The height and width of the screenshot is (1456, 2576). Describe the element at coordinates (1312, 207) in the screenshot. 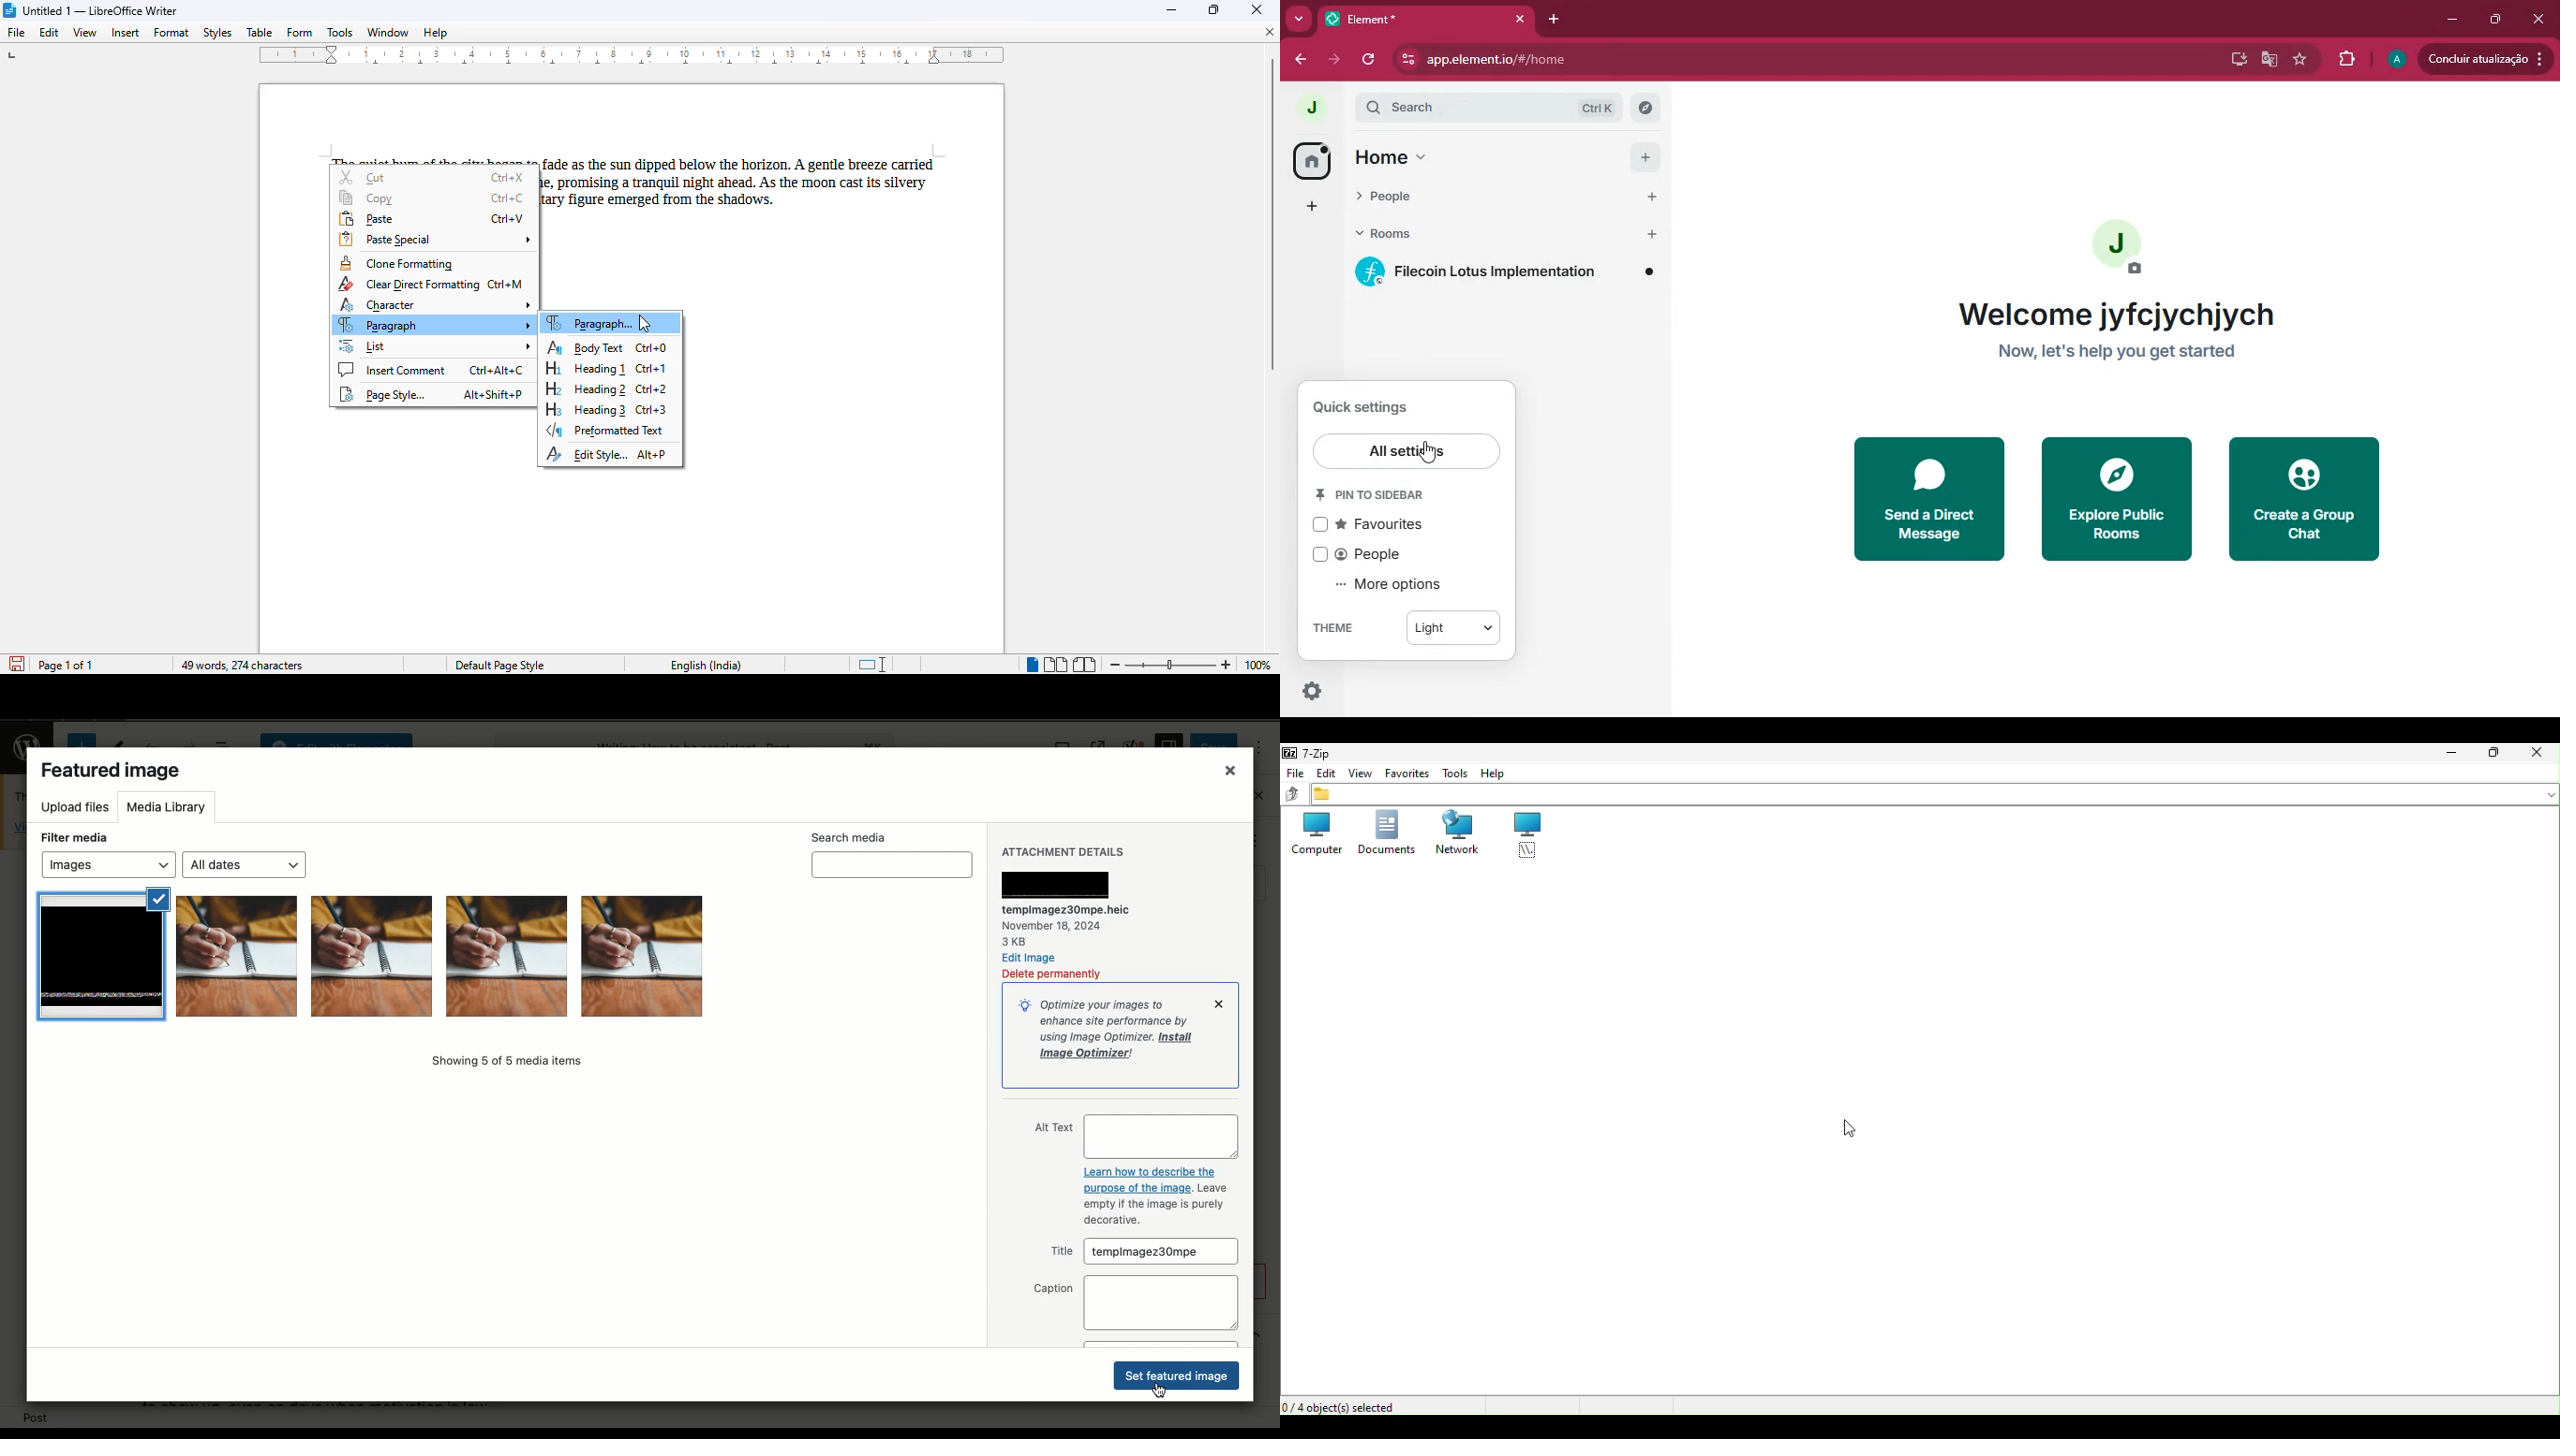

I see `add` at that location.